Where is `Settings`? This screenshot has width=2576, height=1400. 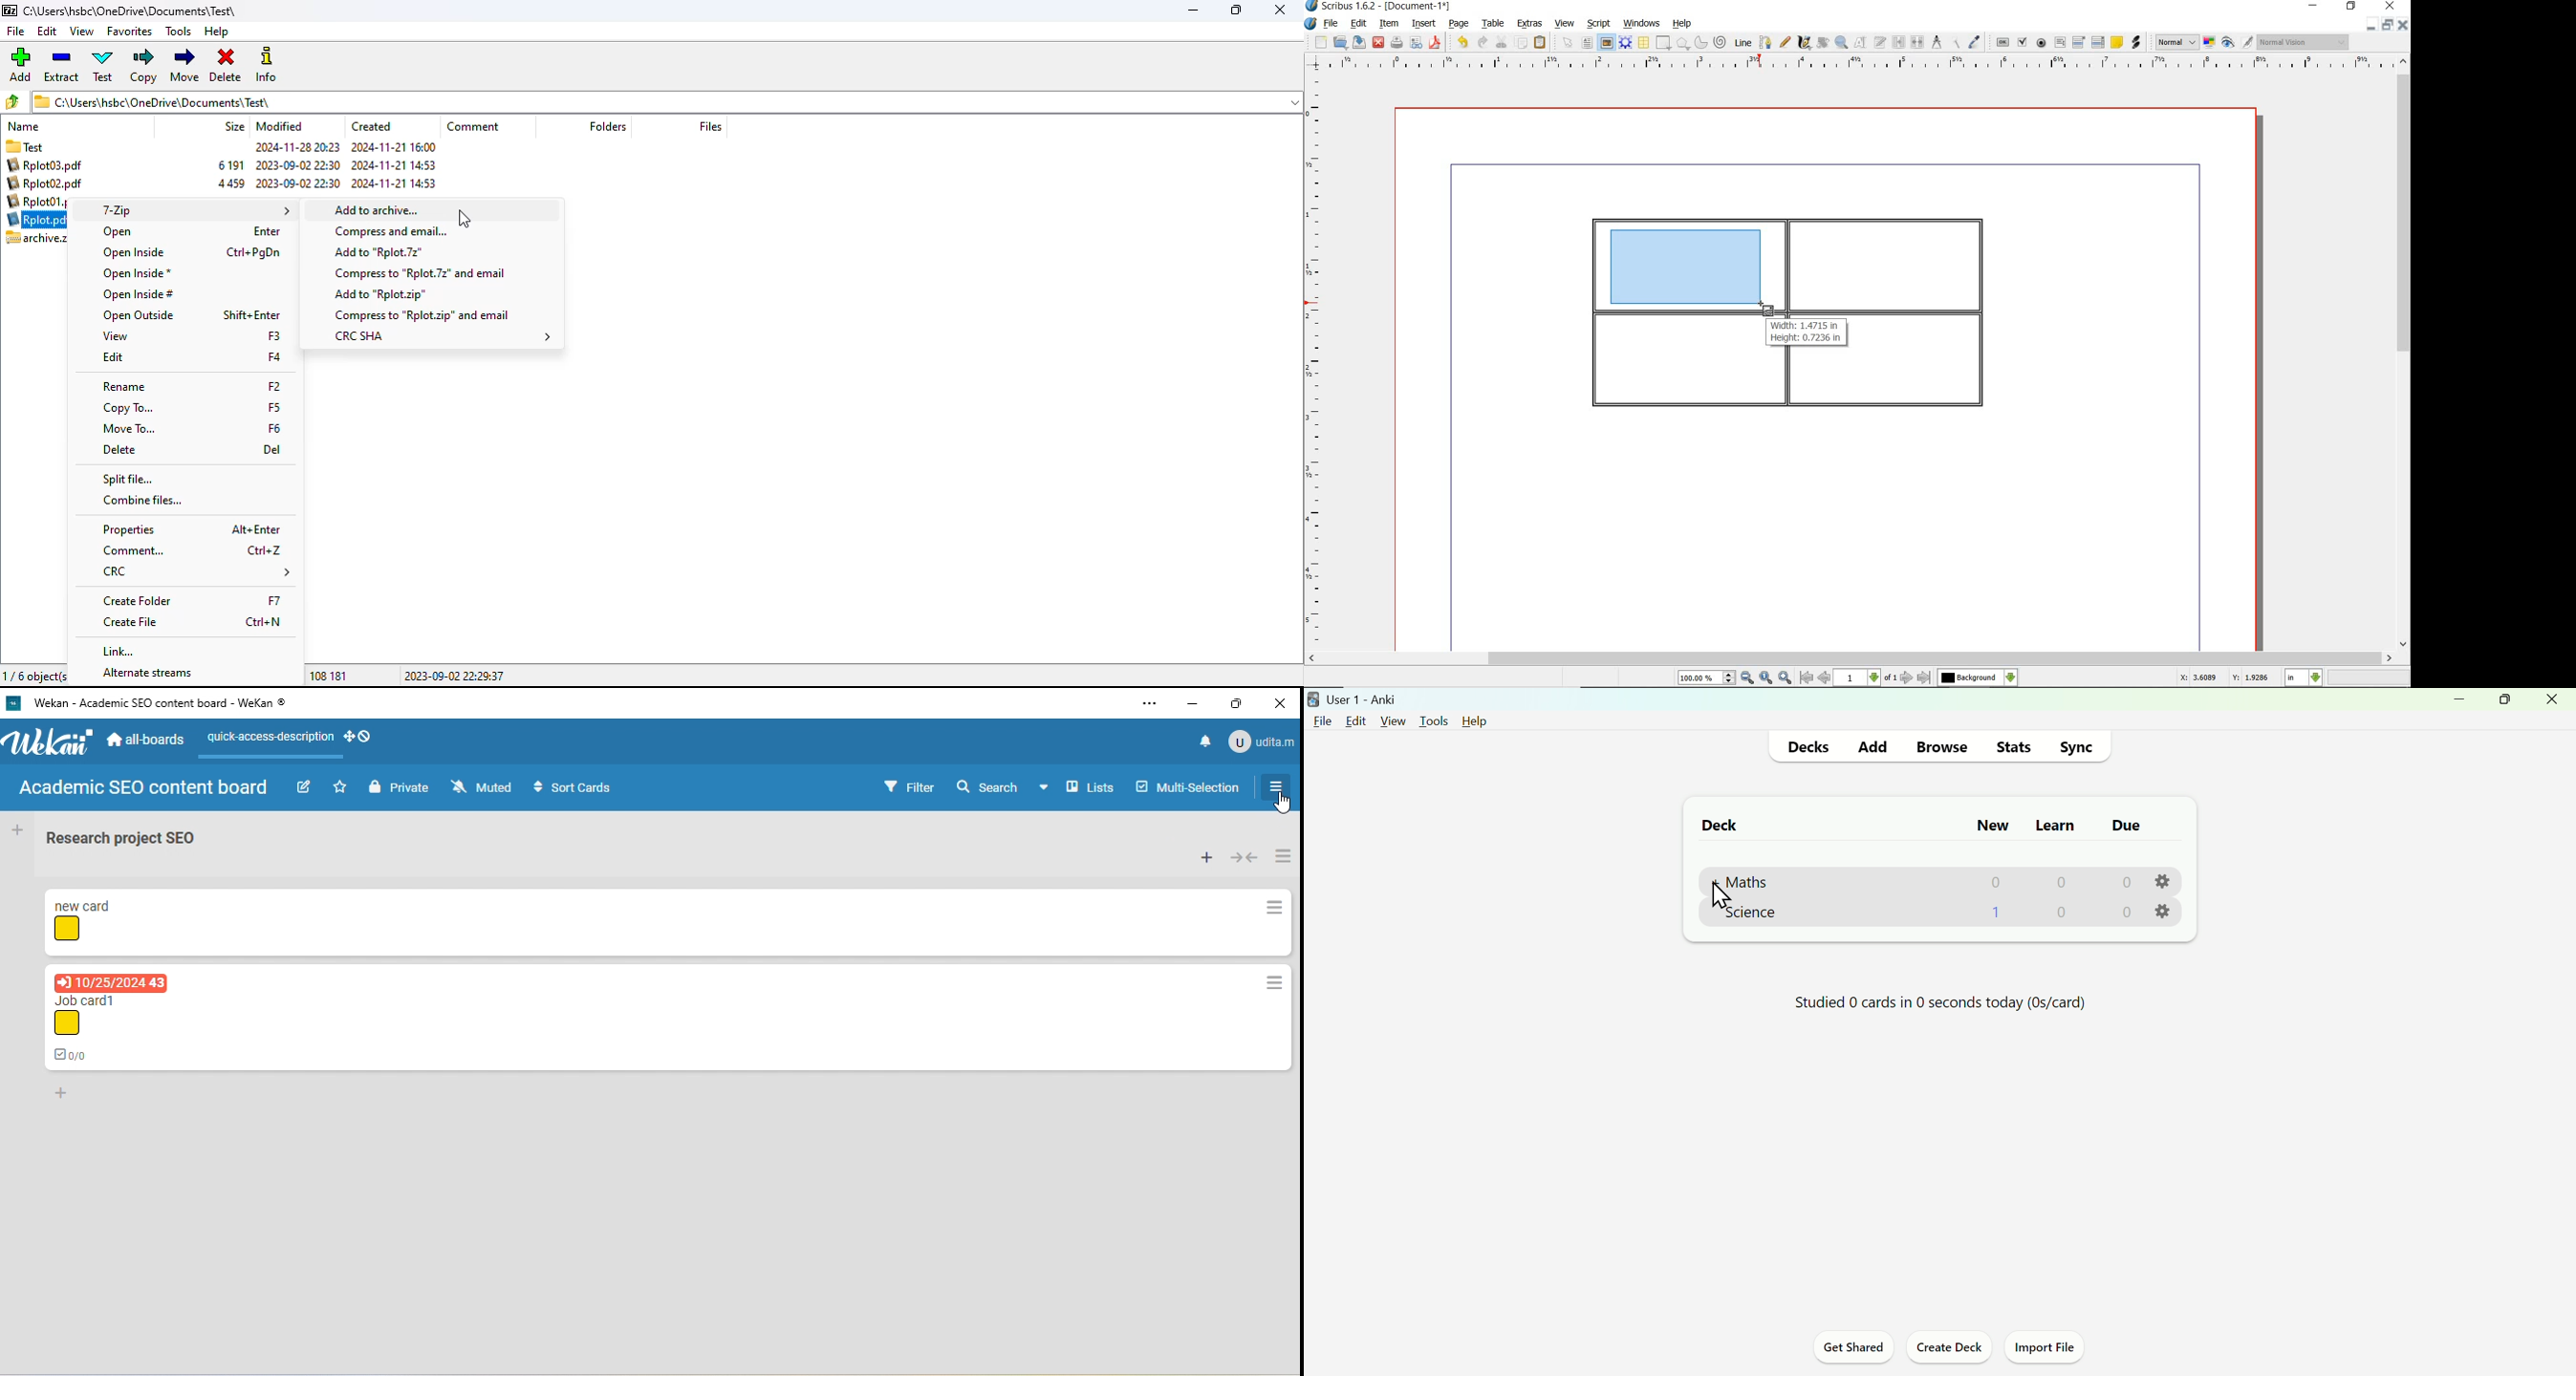 Settings is located at coordinates (2164, 911).